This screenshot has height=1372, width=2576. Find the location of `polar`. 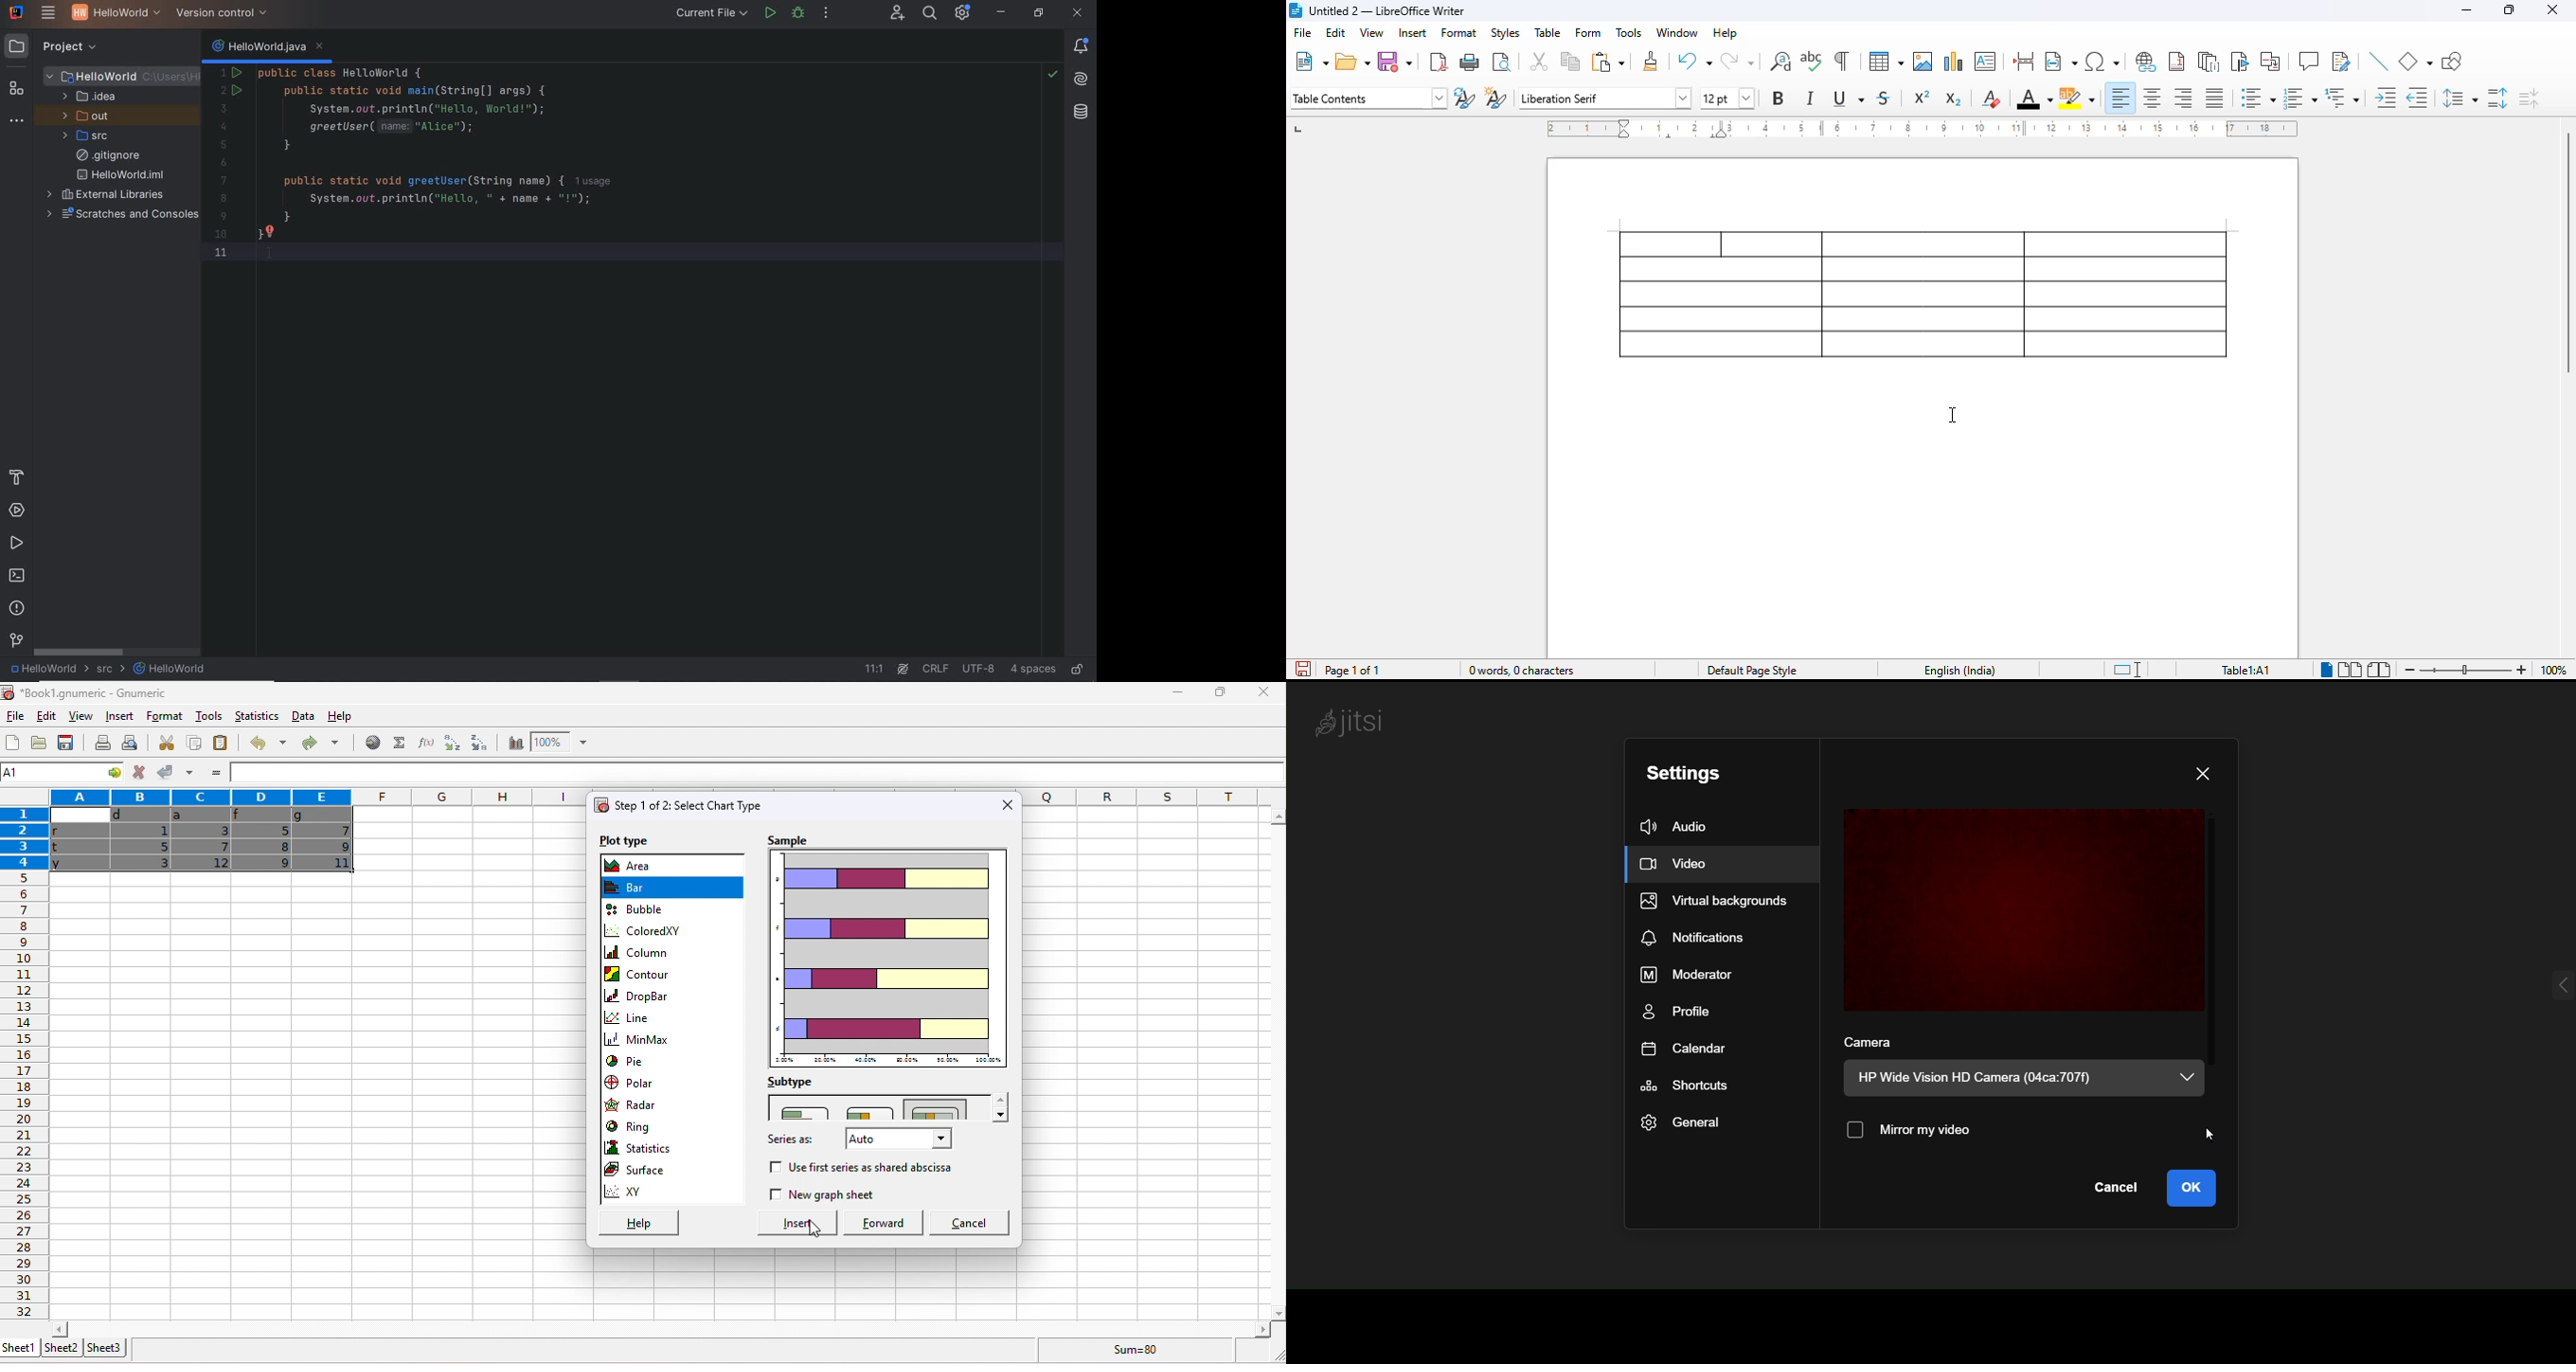

polar is located at coordinates (639, 1083).